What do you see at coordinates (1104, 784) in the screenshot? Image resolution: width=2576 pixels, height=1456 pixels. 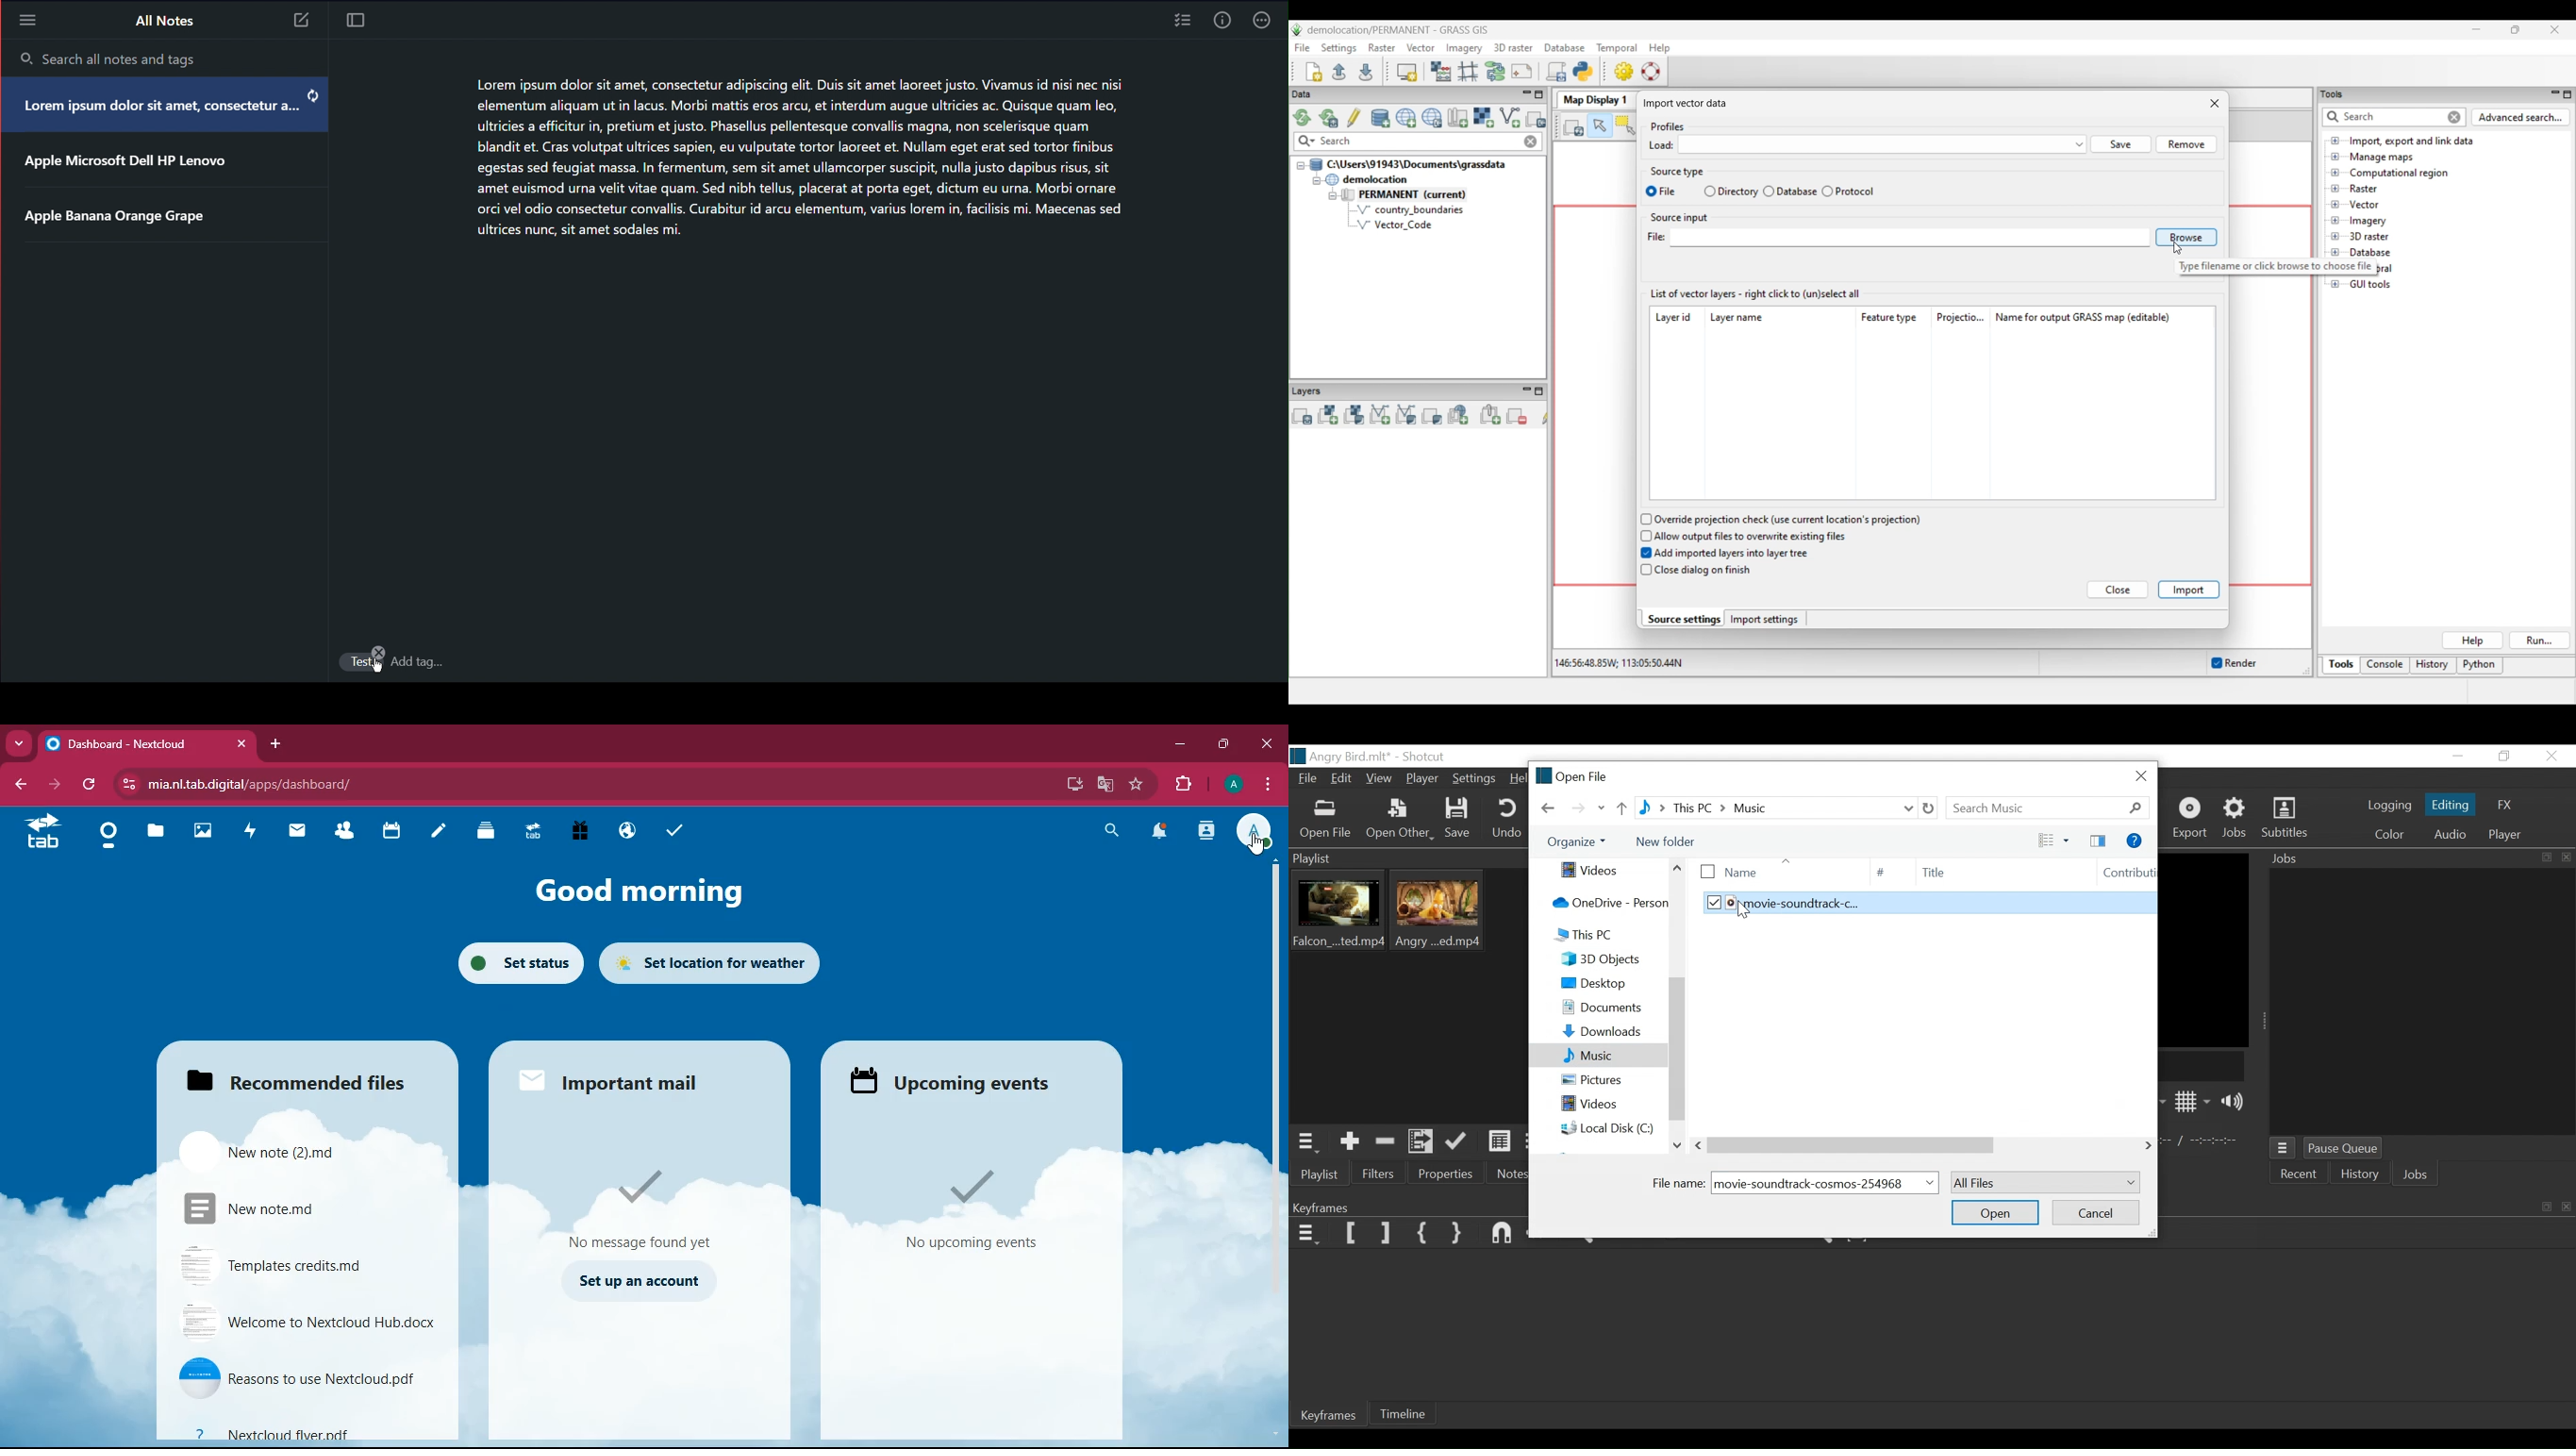 I see `google translate` at bounding box center [1104, 784].